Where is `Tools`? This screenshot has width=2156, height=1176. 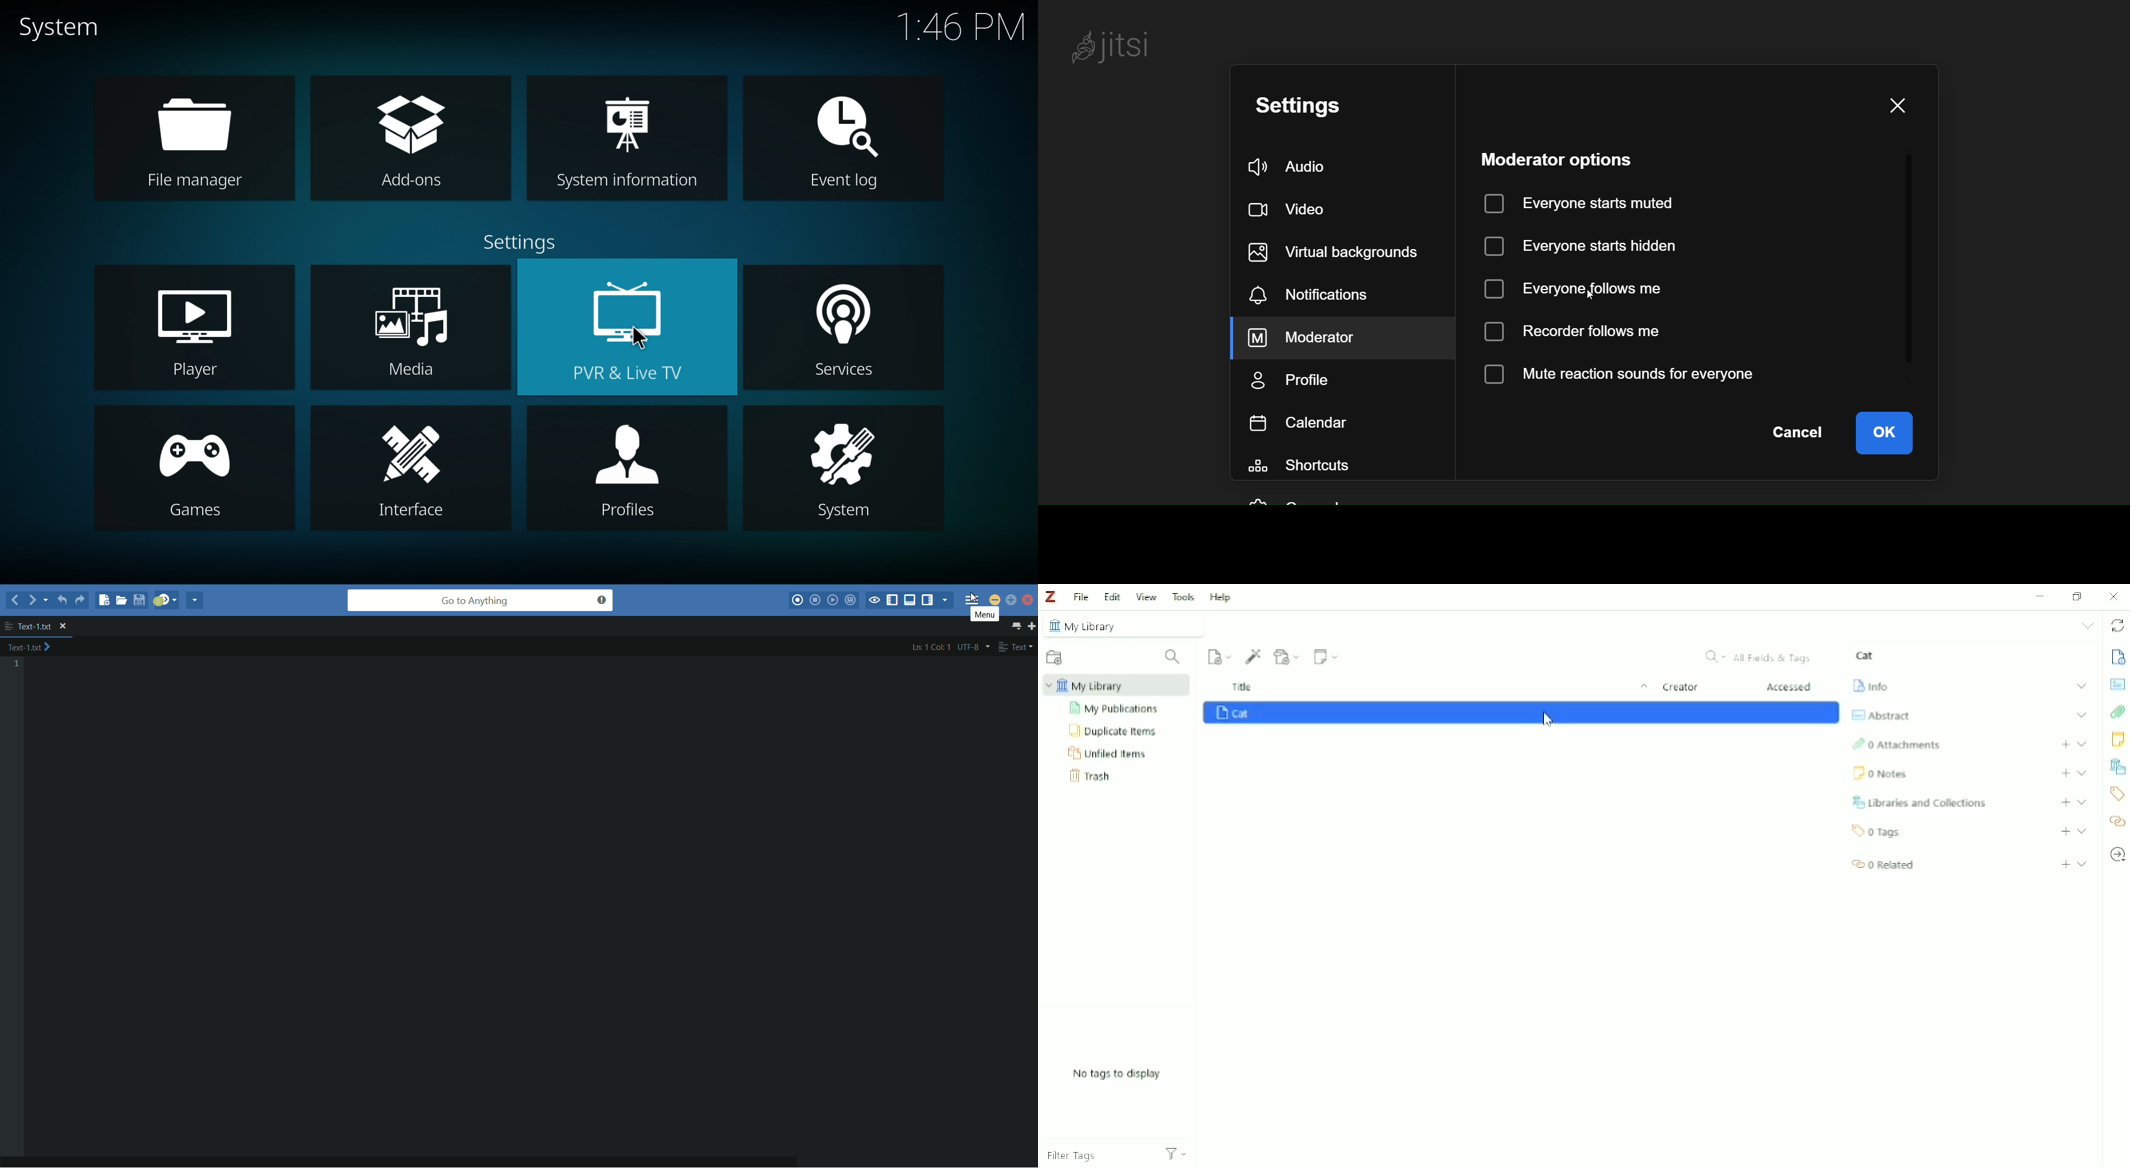
Tools is located at coordinates (1183, 596).